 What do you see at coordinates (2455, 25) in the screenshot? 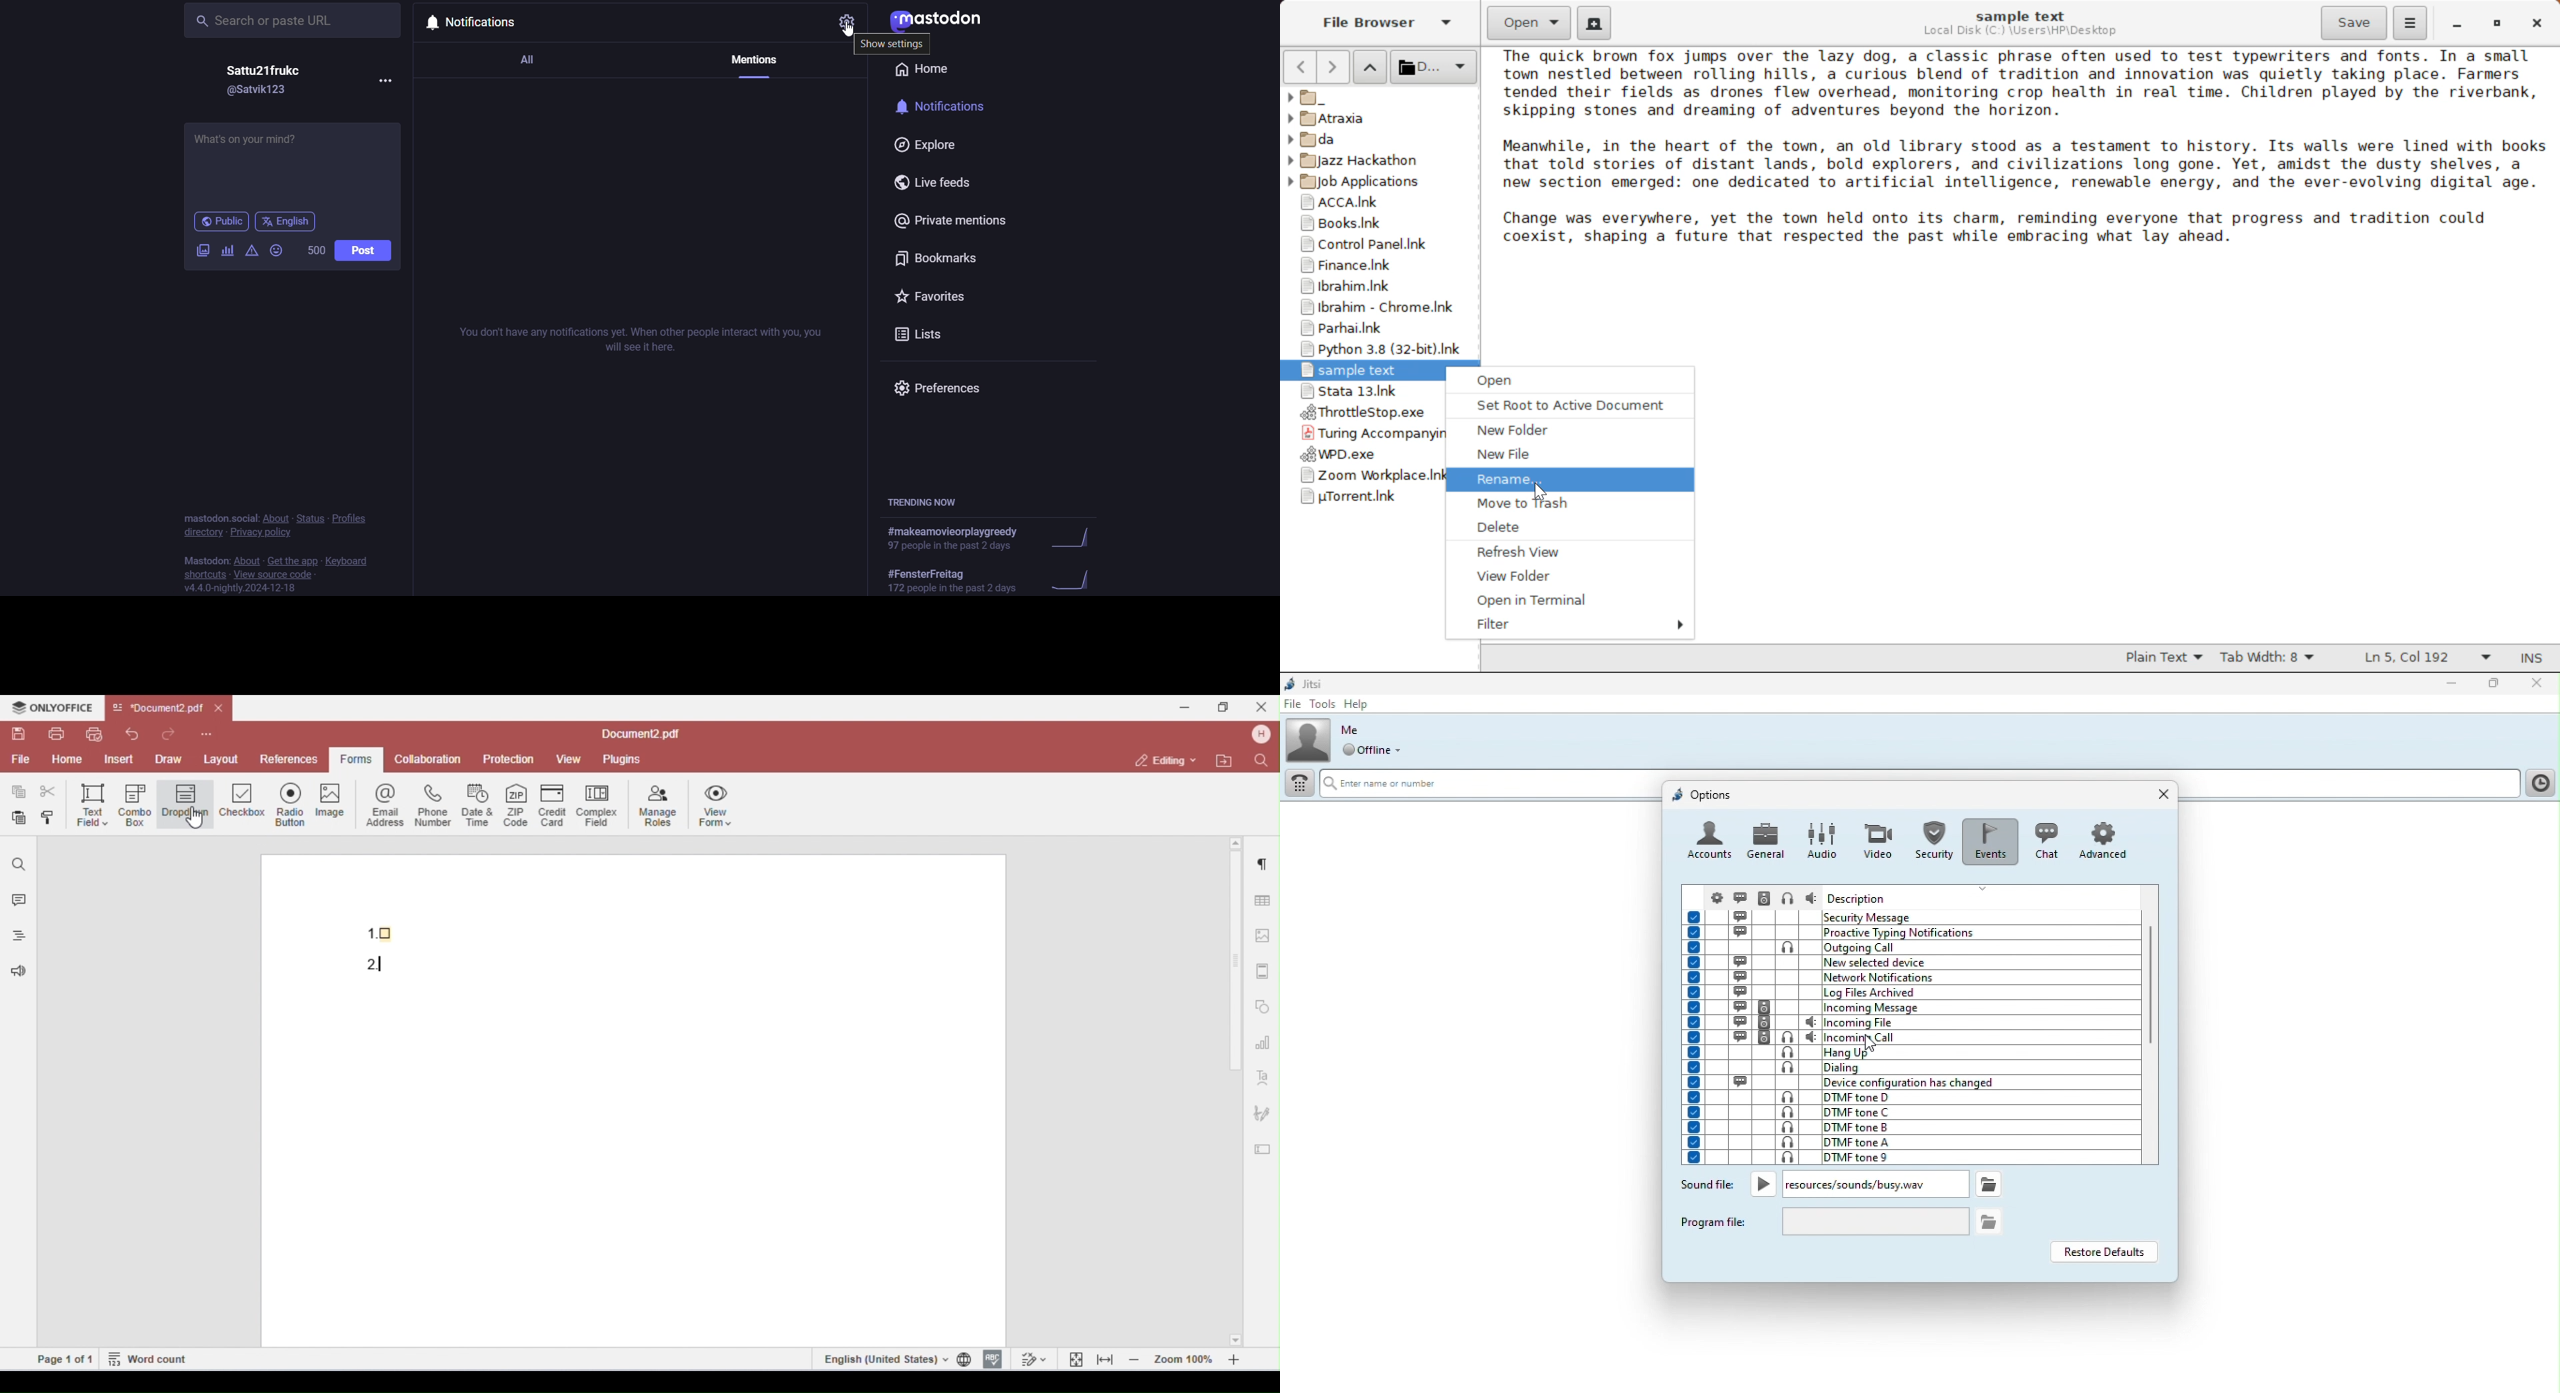
I see `Restore Down` at bounding box center [2455, 25].